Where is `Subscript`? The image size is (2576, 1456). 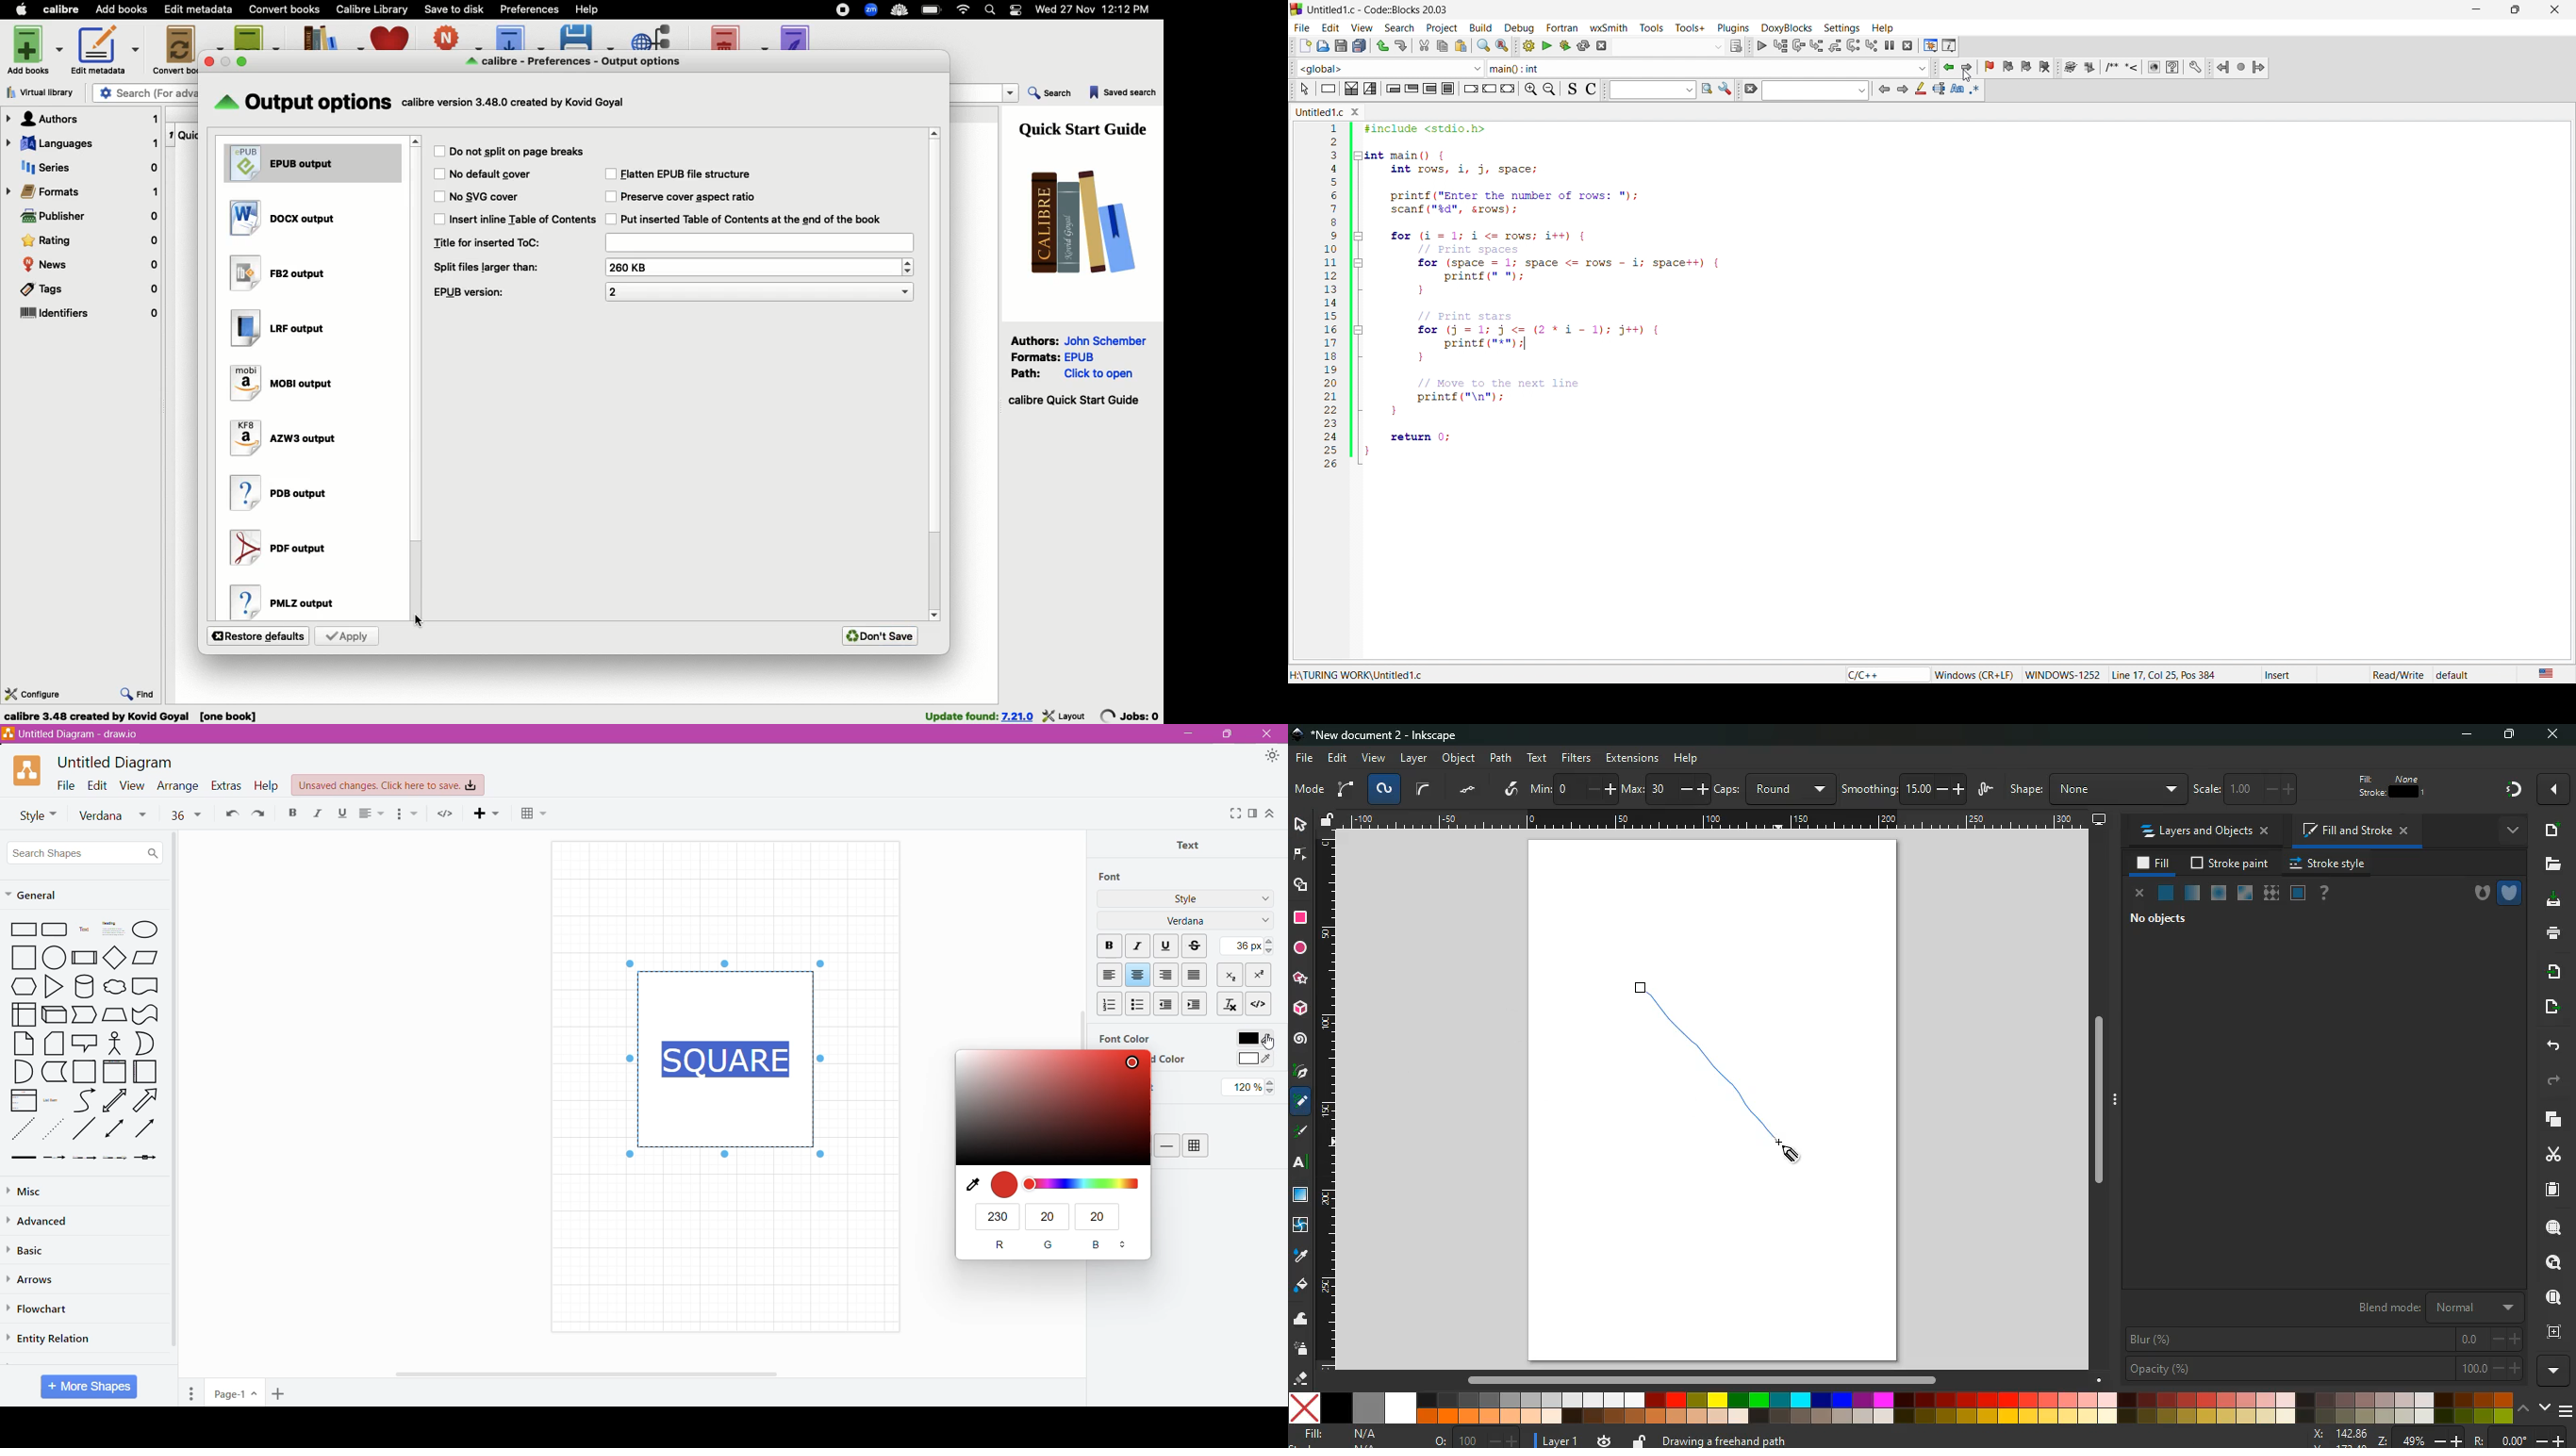 Subscript is located at coordinates (1231, 974).